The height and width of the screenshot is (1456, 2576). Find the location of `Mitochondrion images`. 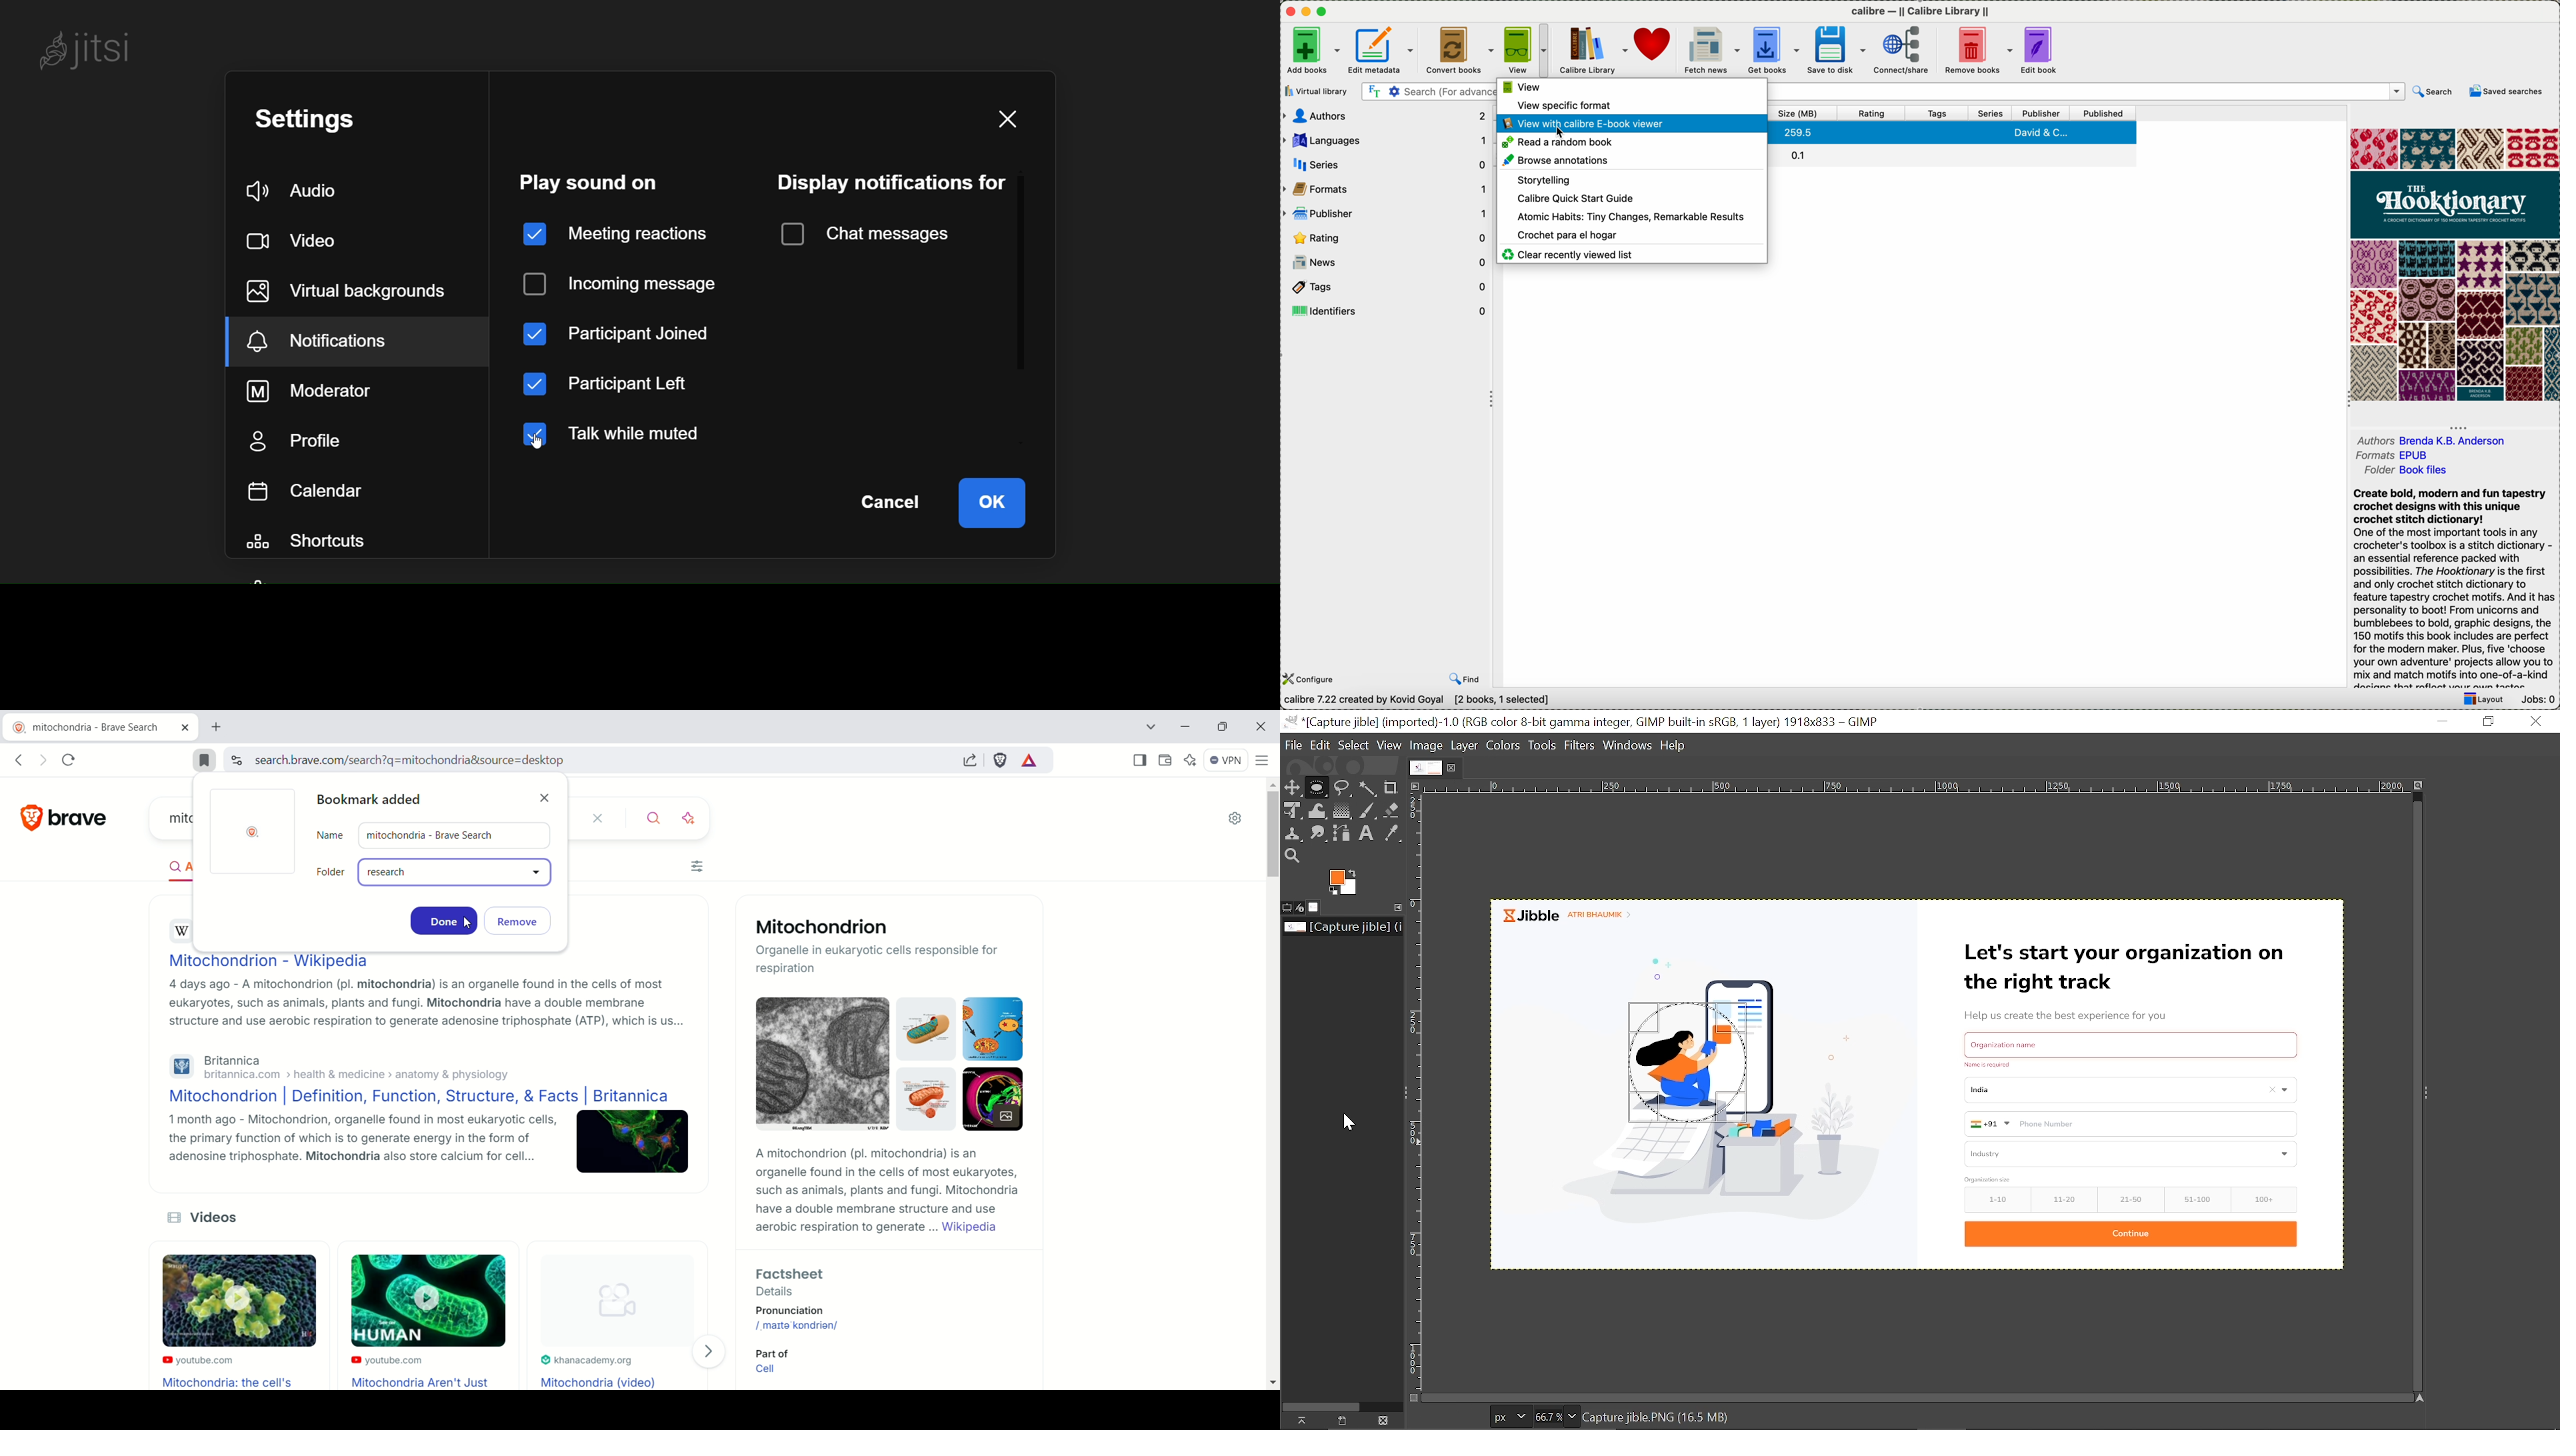

Mitochondrion images is located at coordinates (883, 1069).